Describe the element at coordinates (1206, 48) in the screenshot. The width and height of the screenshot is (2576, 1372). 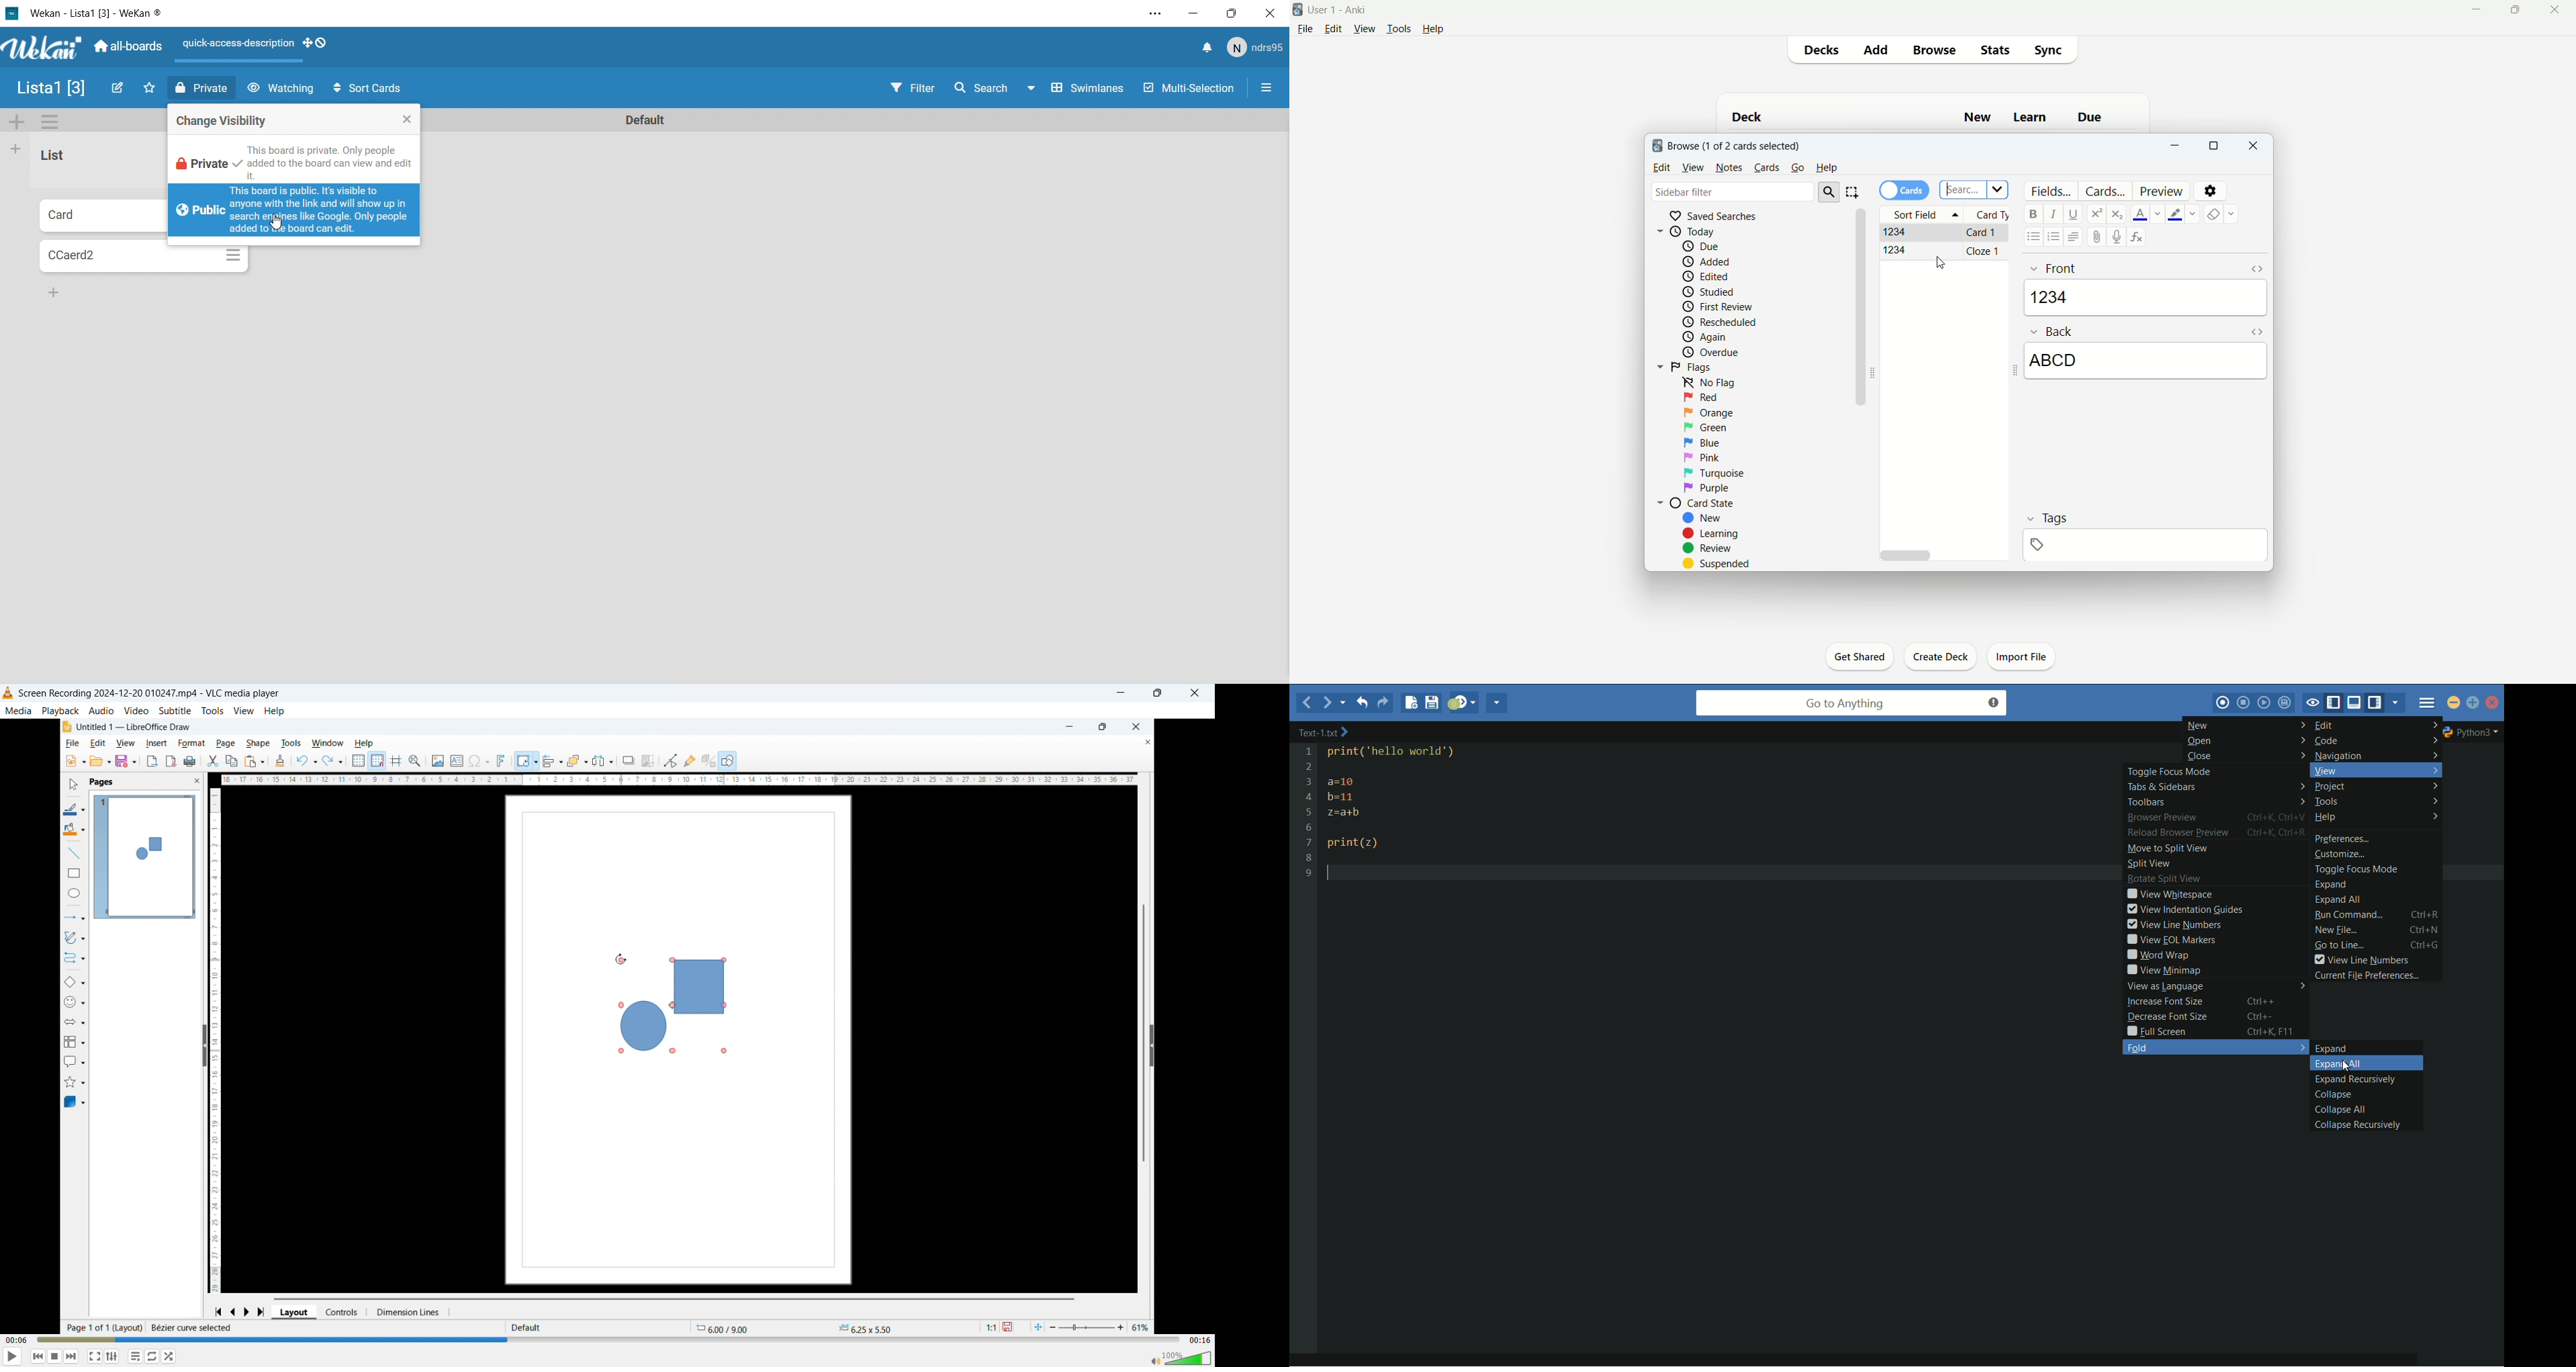
I see `Notifications` at that location.